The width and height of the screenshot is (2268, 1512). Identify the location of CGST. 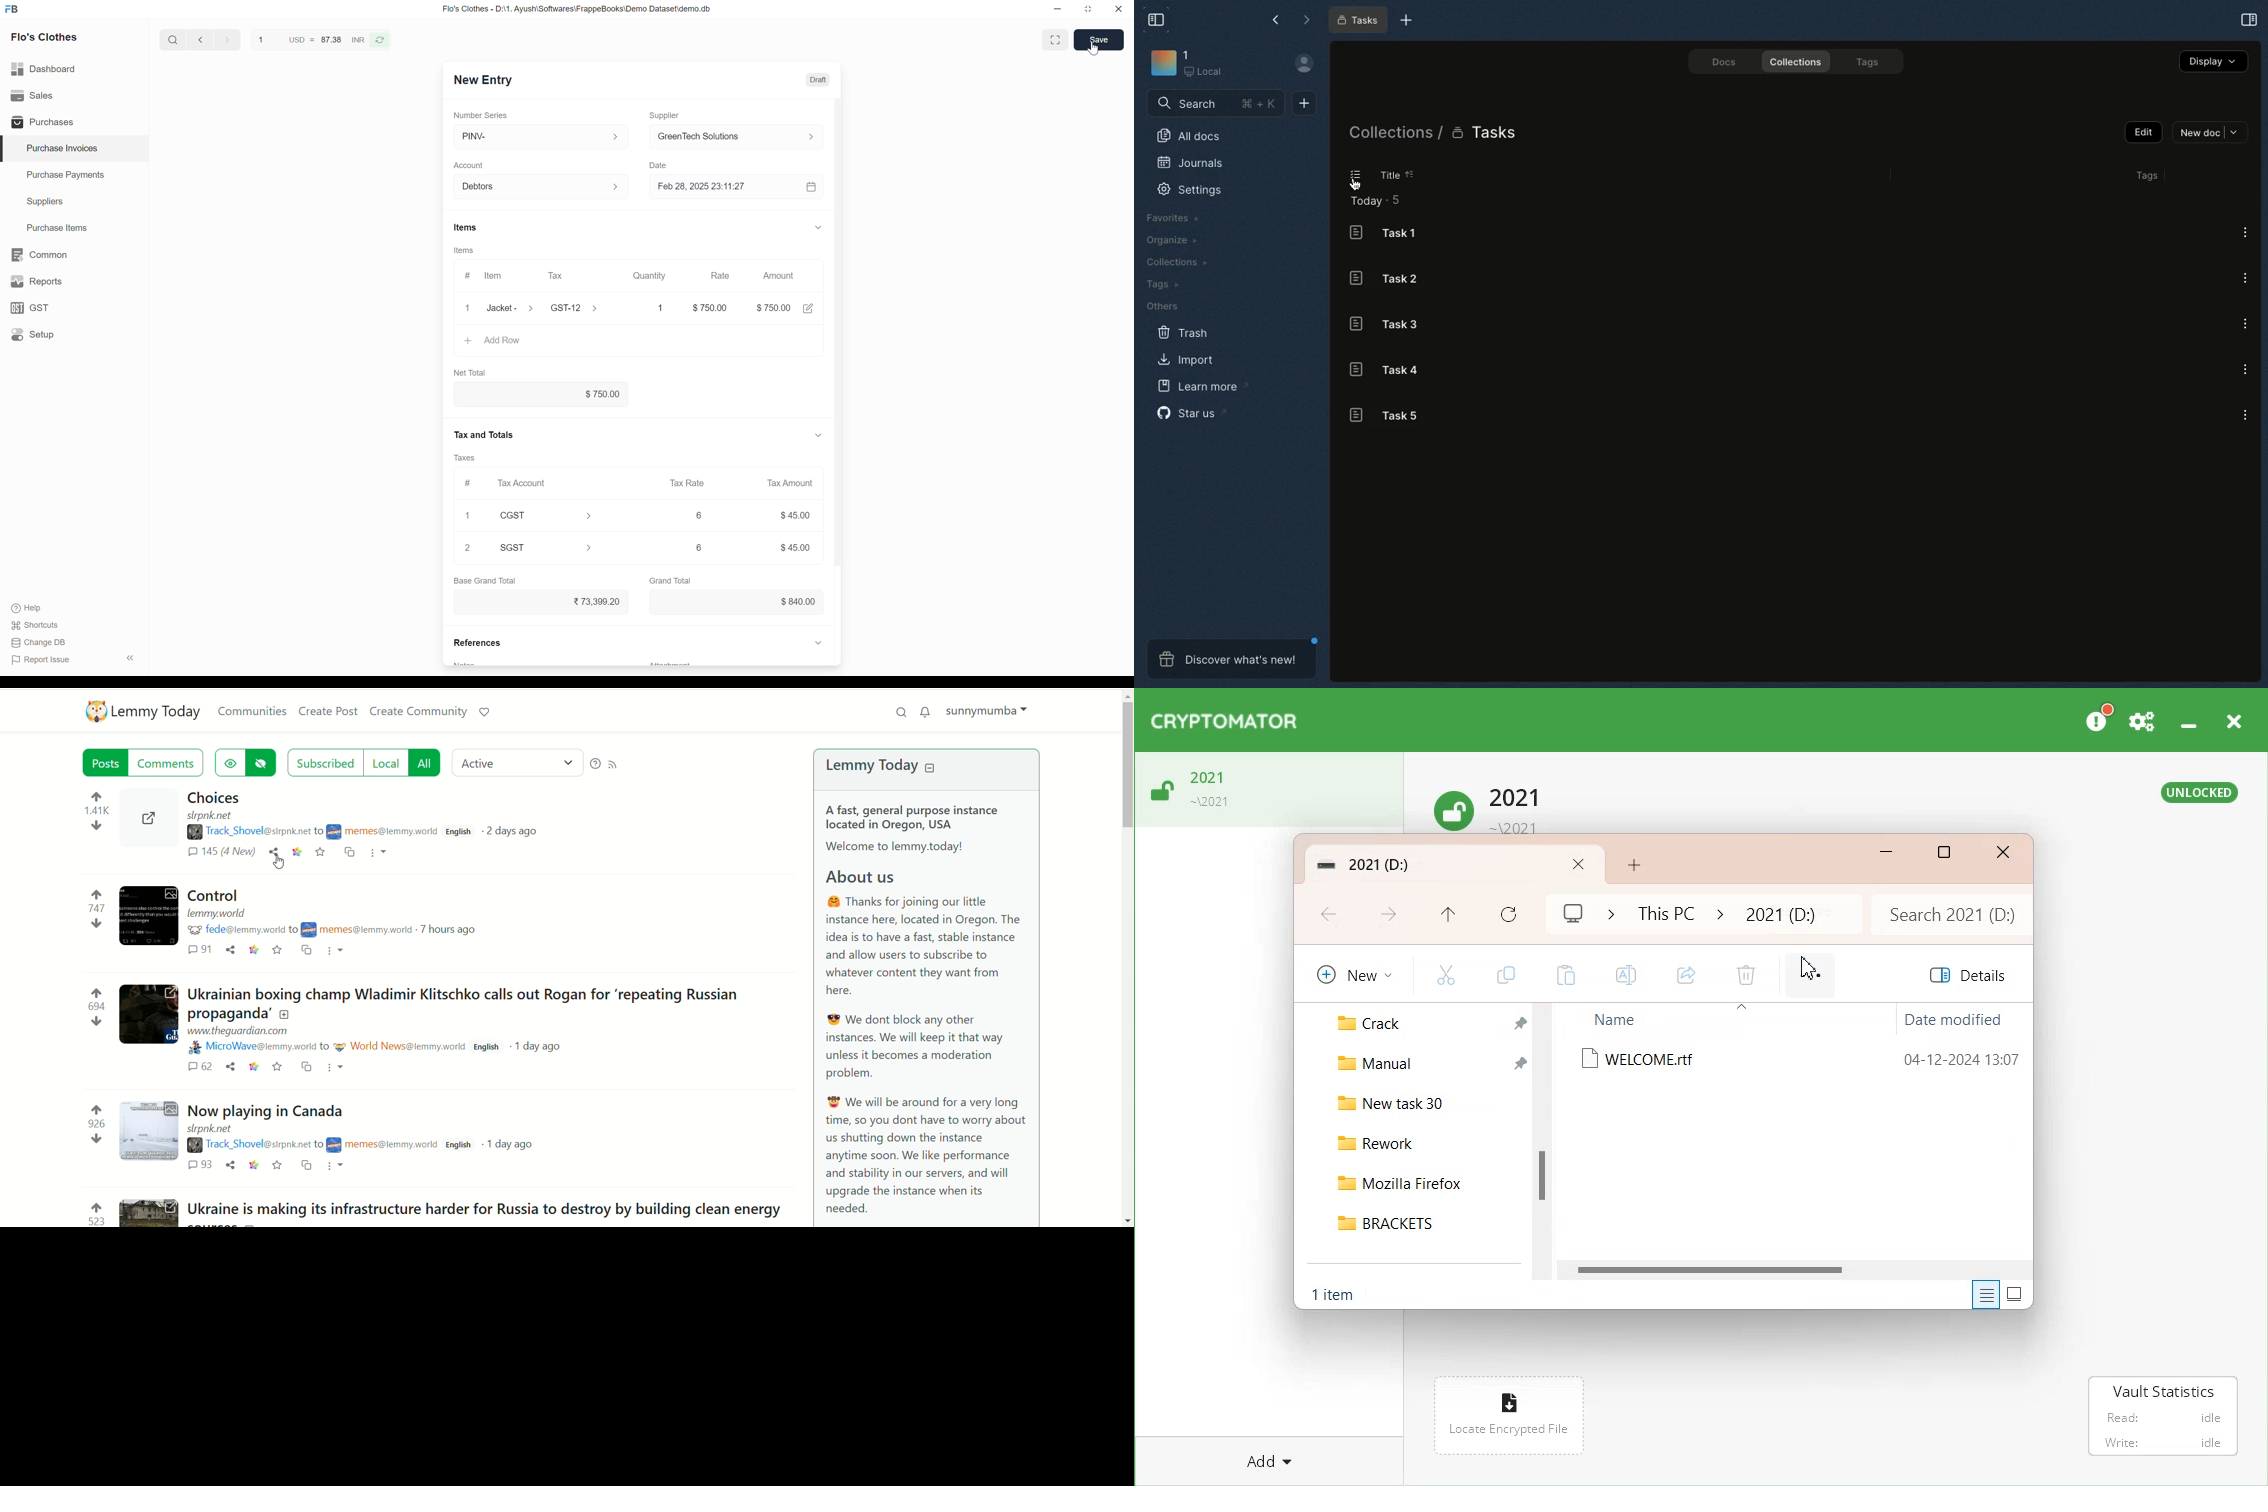
(546, 516).